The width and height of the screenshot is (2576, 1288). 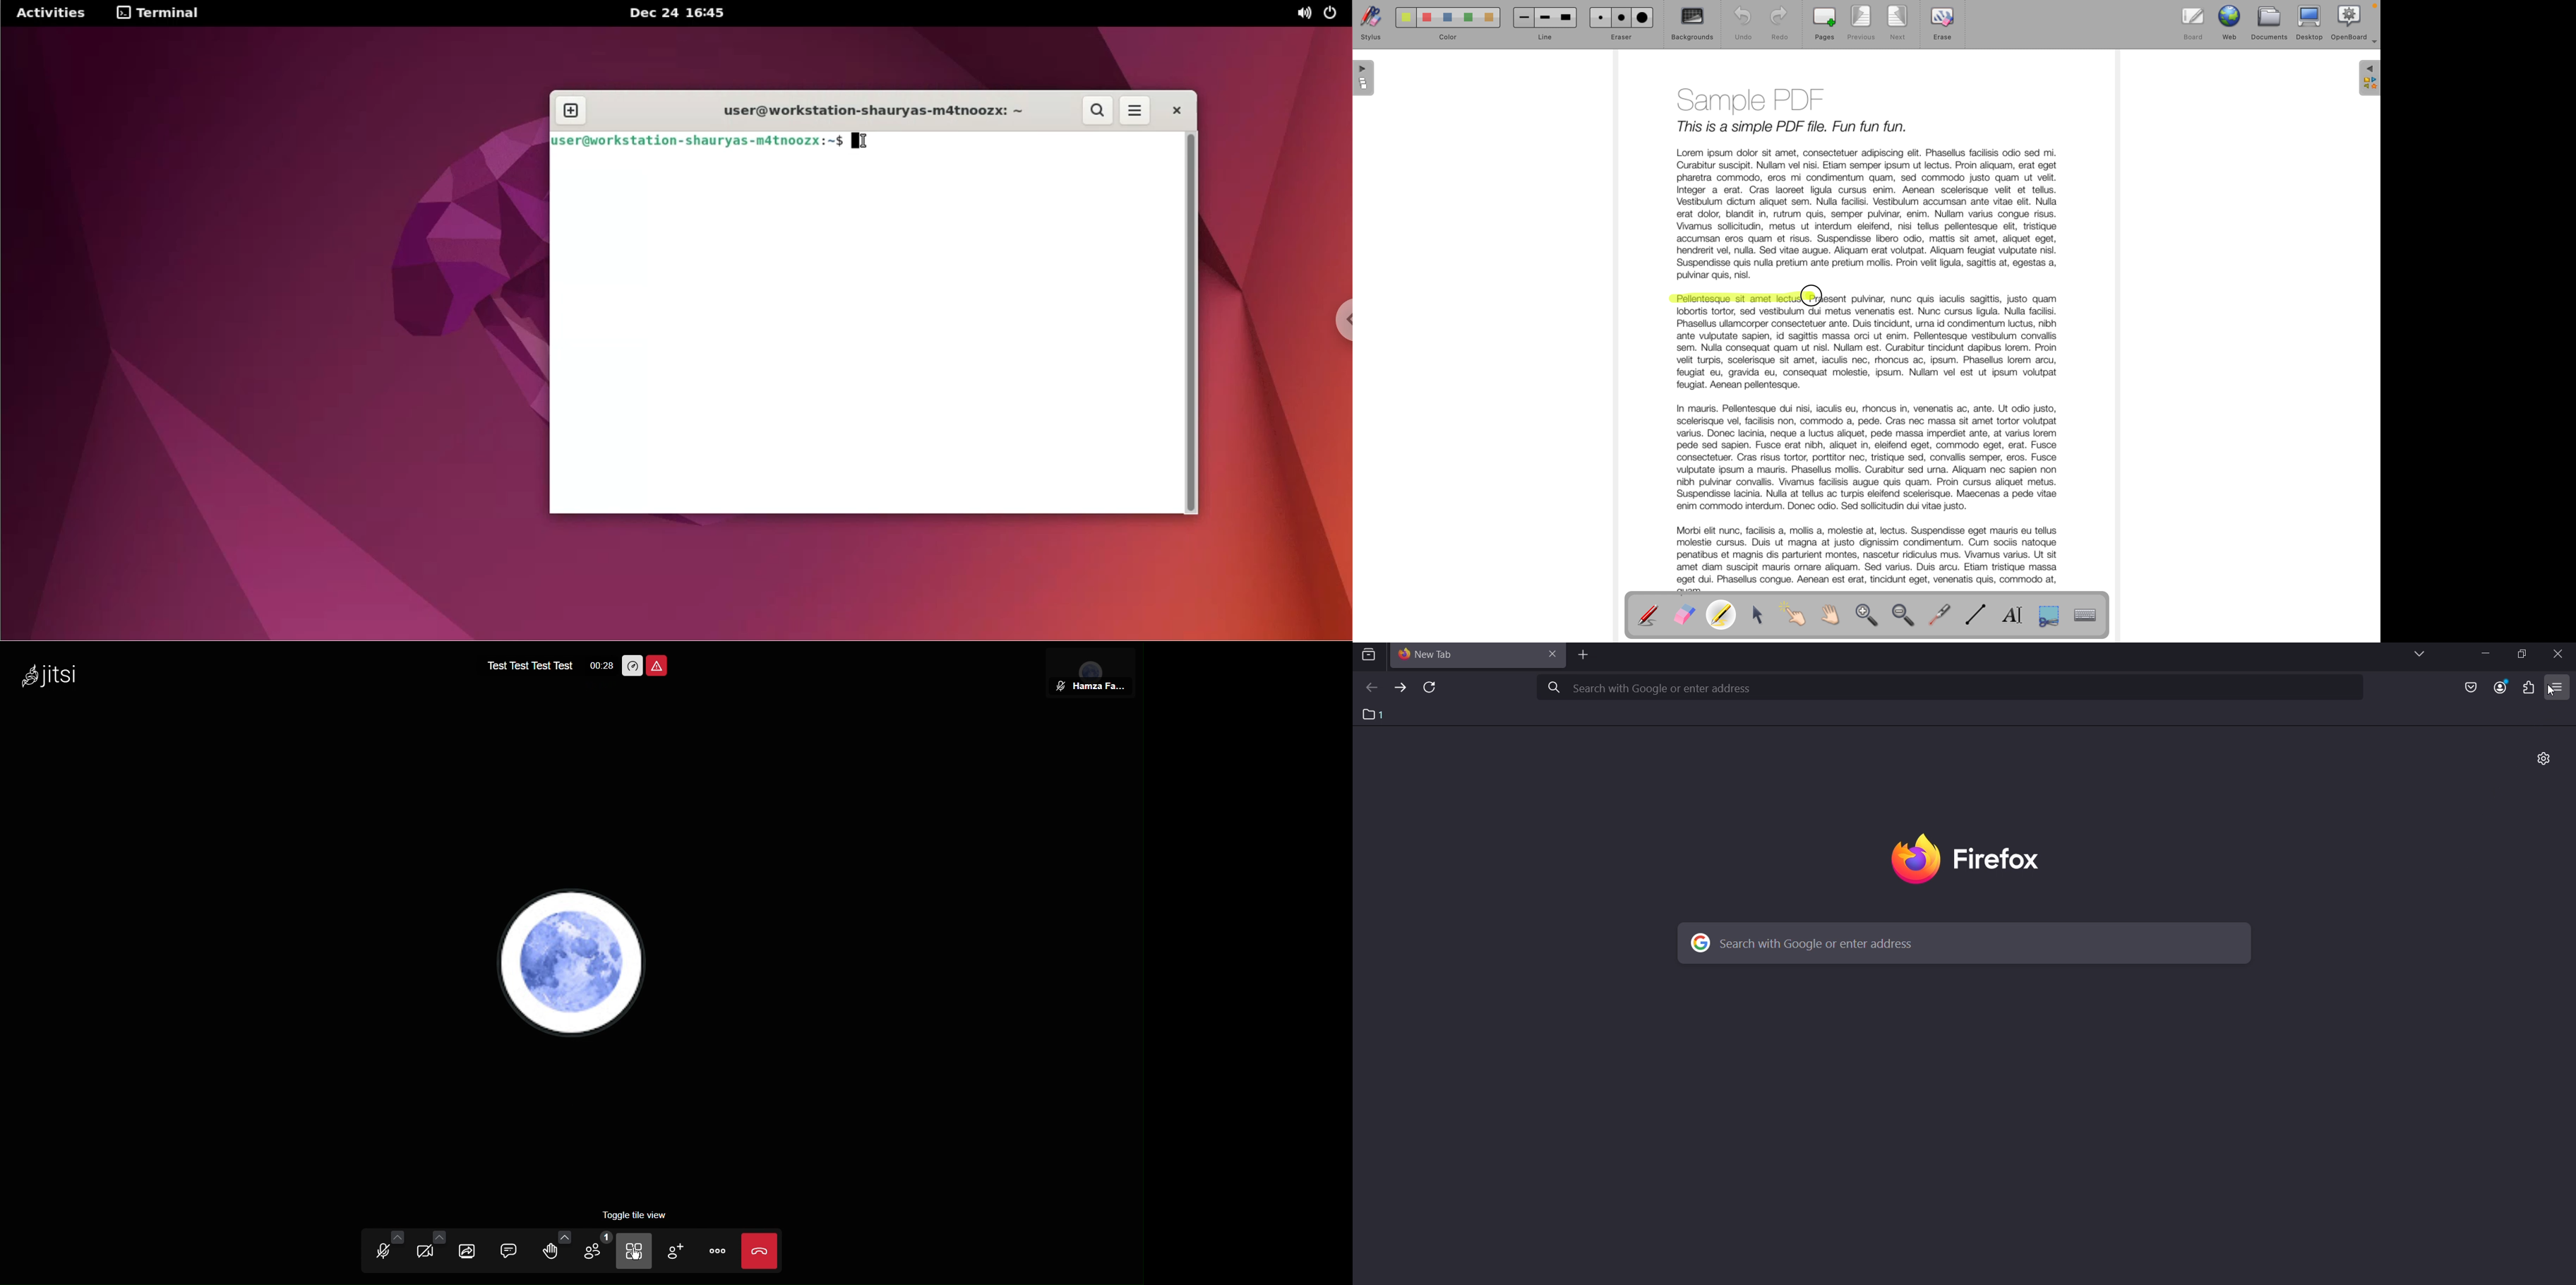 I want to click on save as pocket, so click(x=2470, y=688).